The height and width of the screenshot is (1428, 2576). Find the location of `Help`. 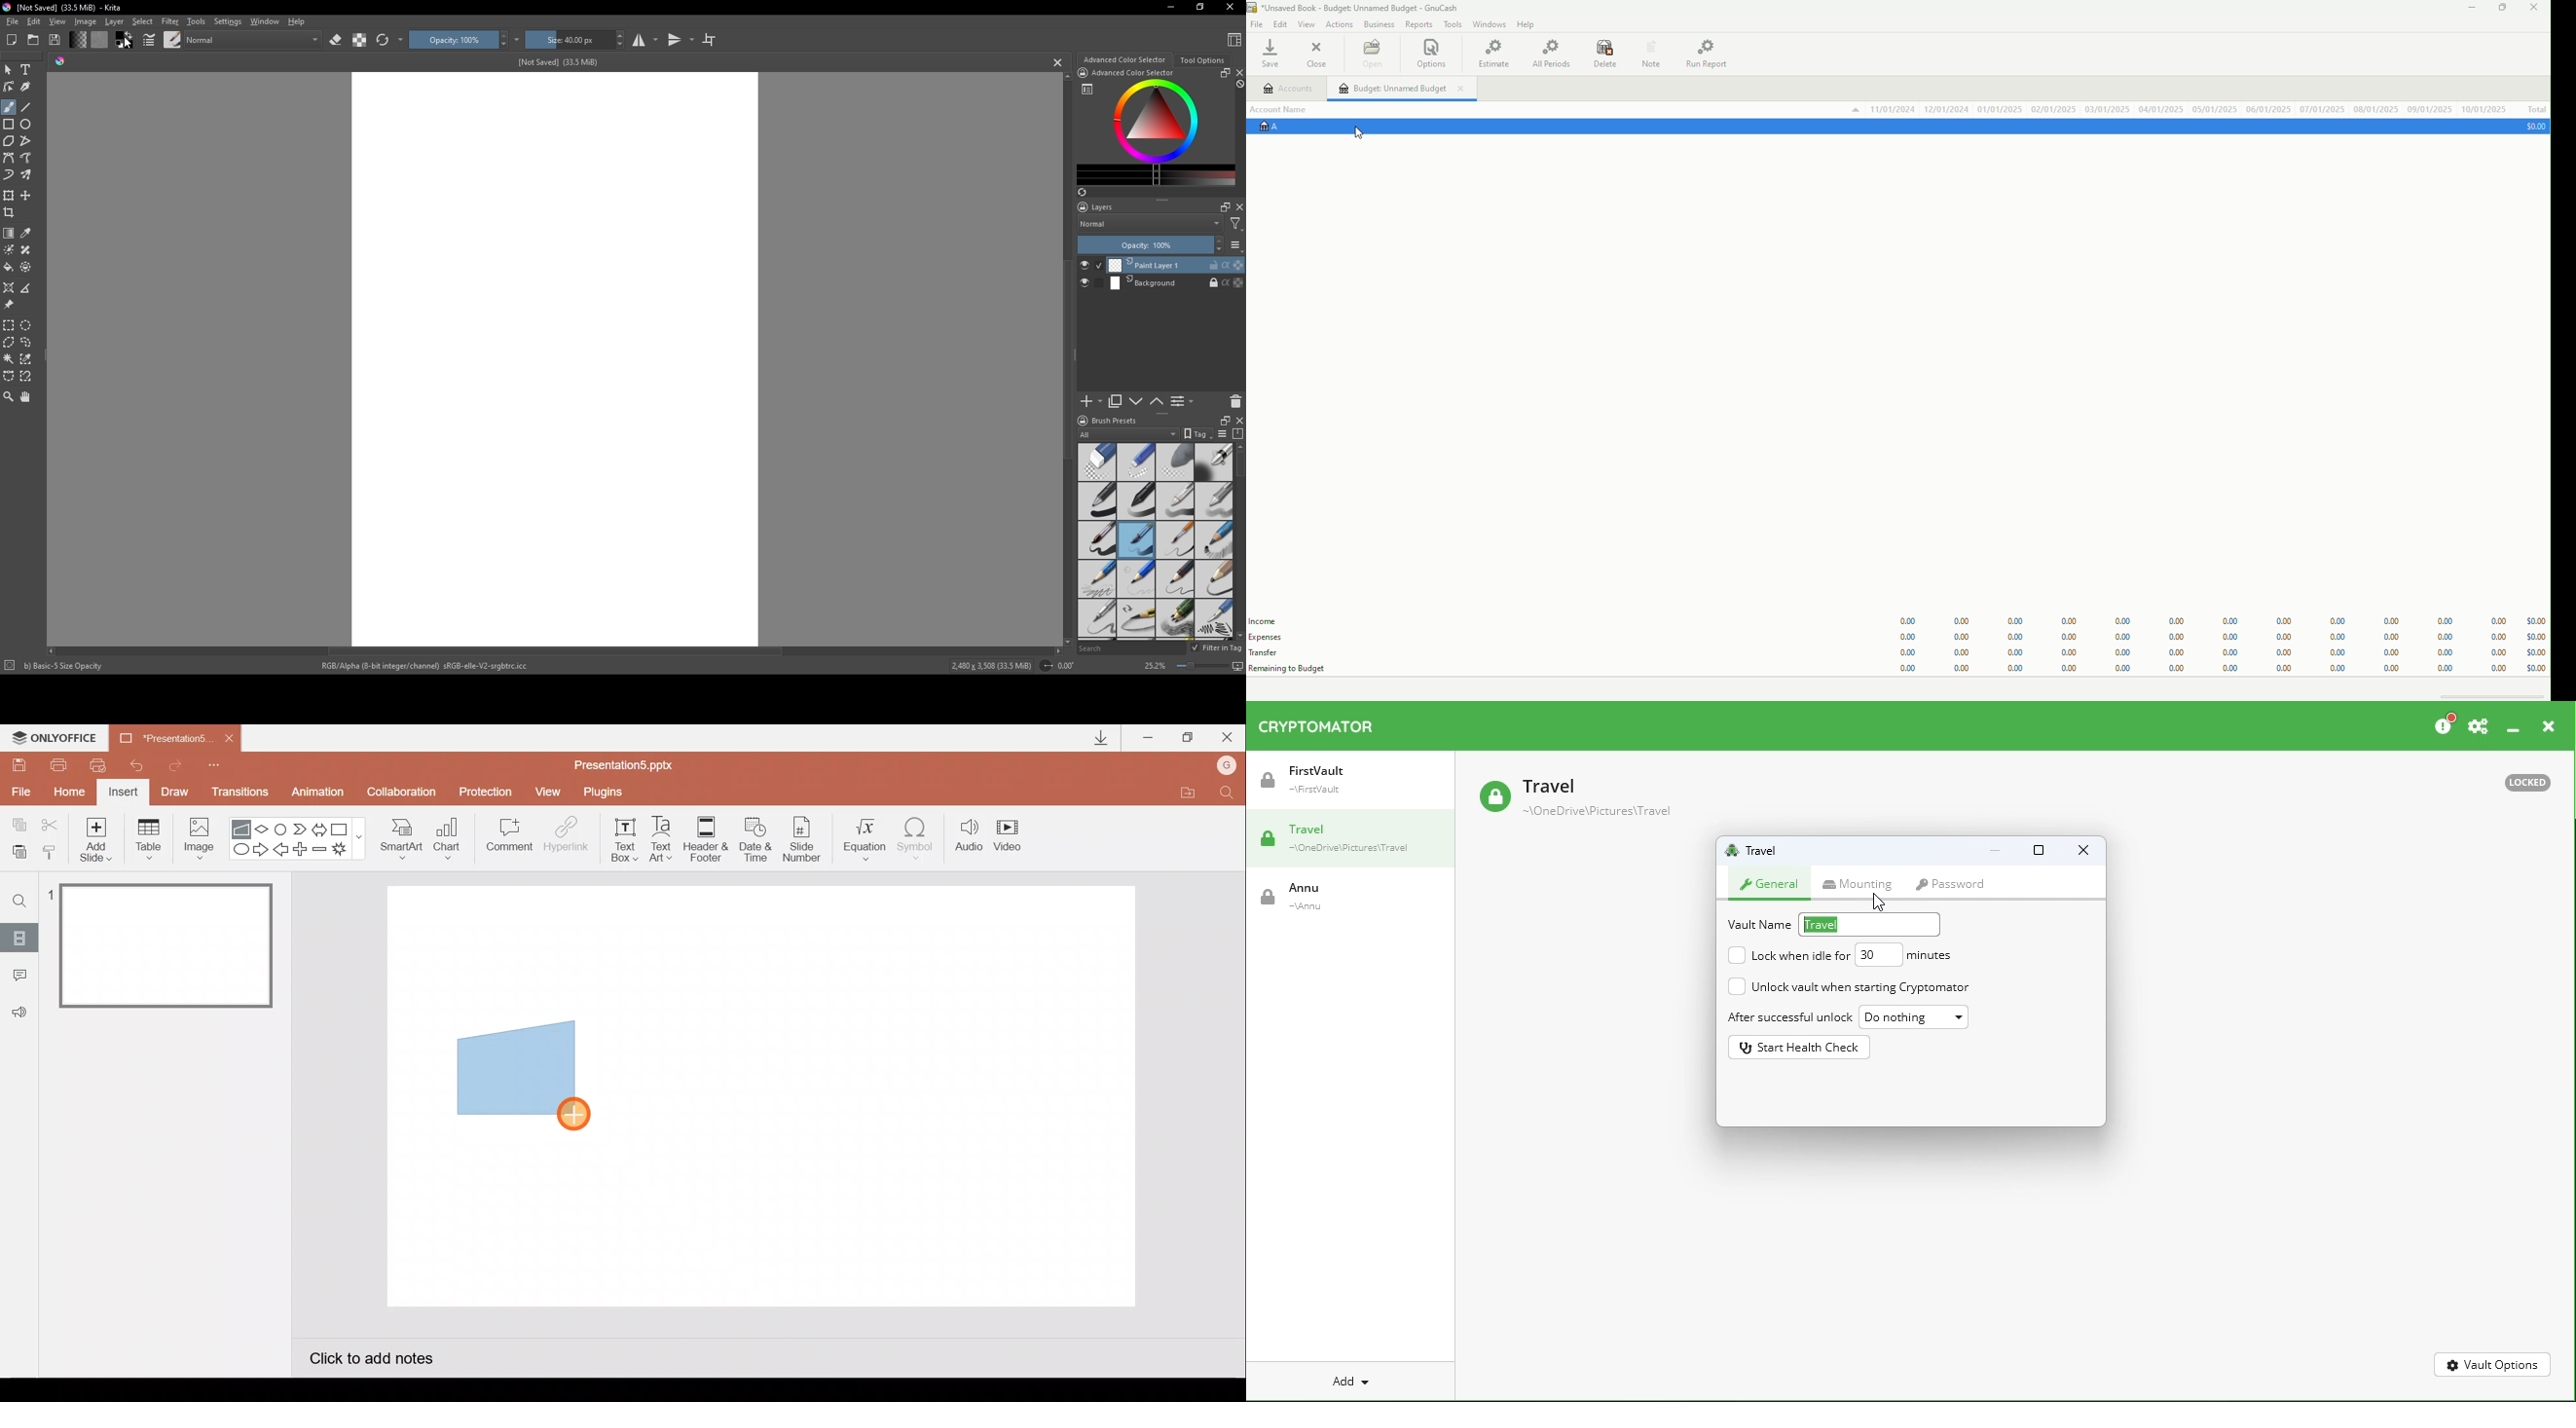

Help is located at coordinates (297, 21).